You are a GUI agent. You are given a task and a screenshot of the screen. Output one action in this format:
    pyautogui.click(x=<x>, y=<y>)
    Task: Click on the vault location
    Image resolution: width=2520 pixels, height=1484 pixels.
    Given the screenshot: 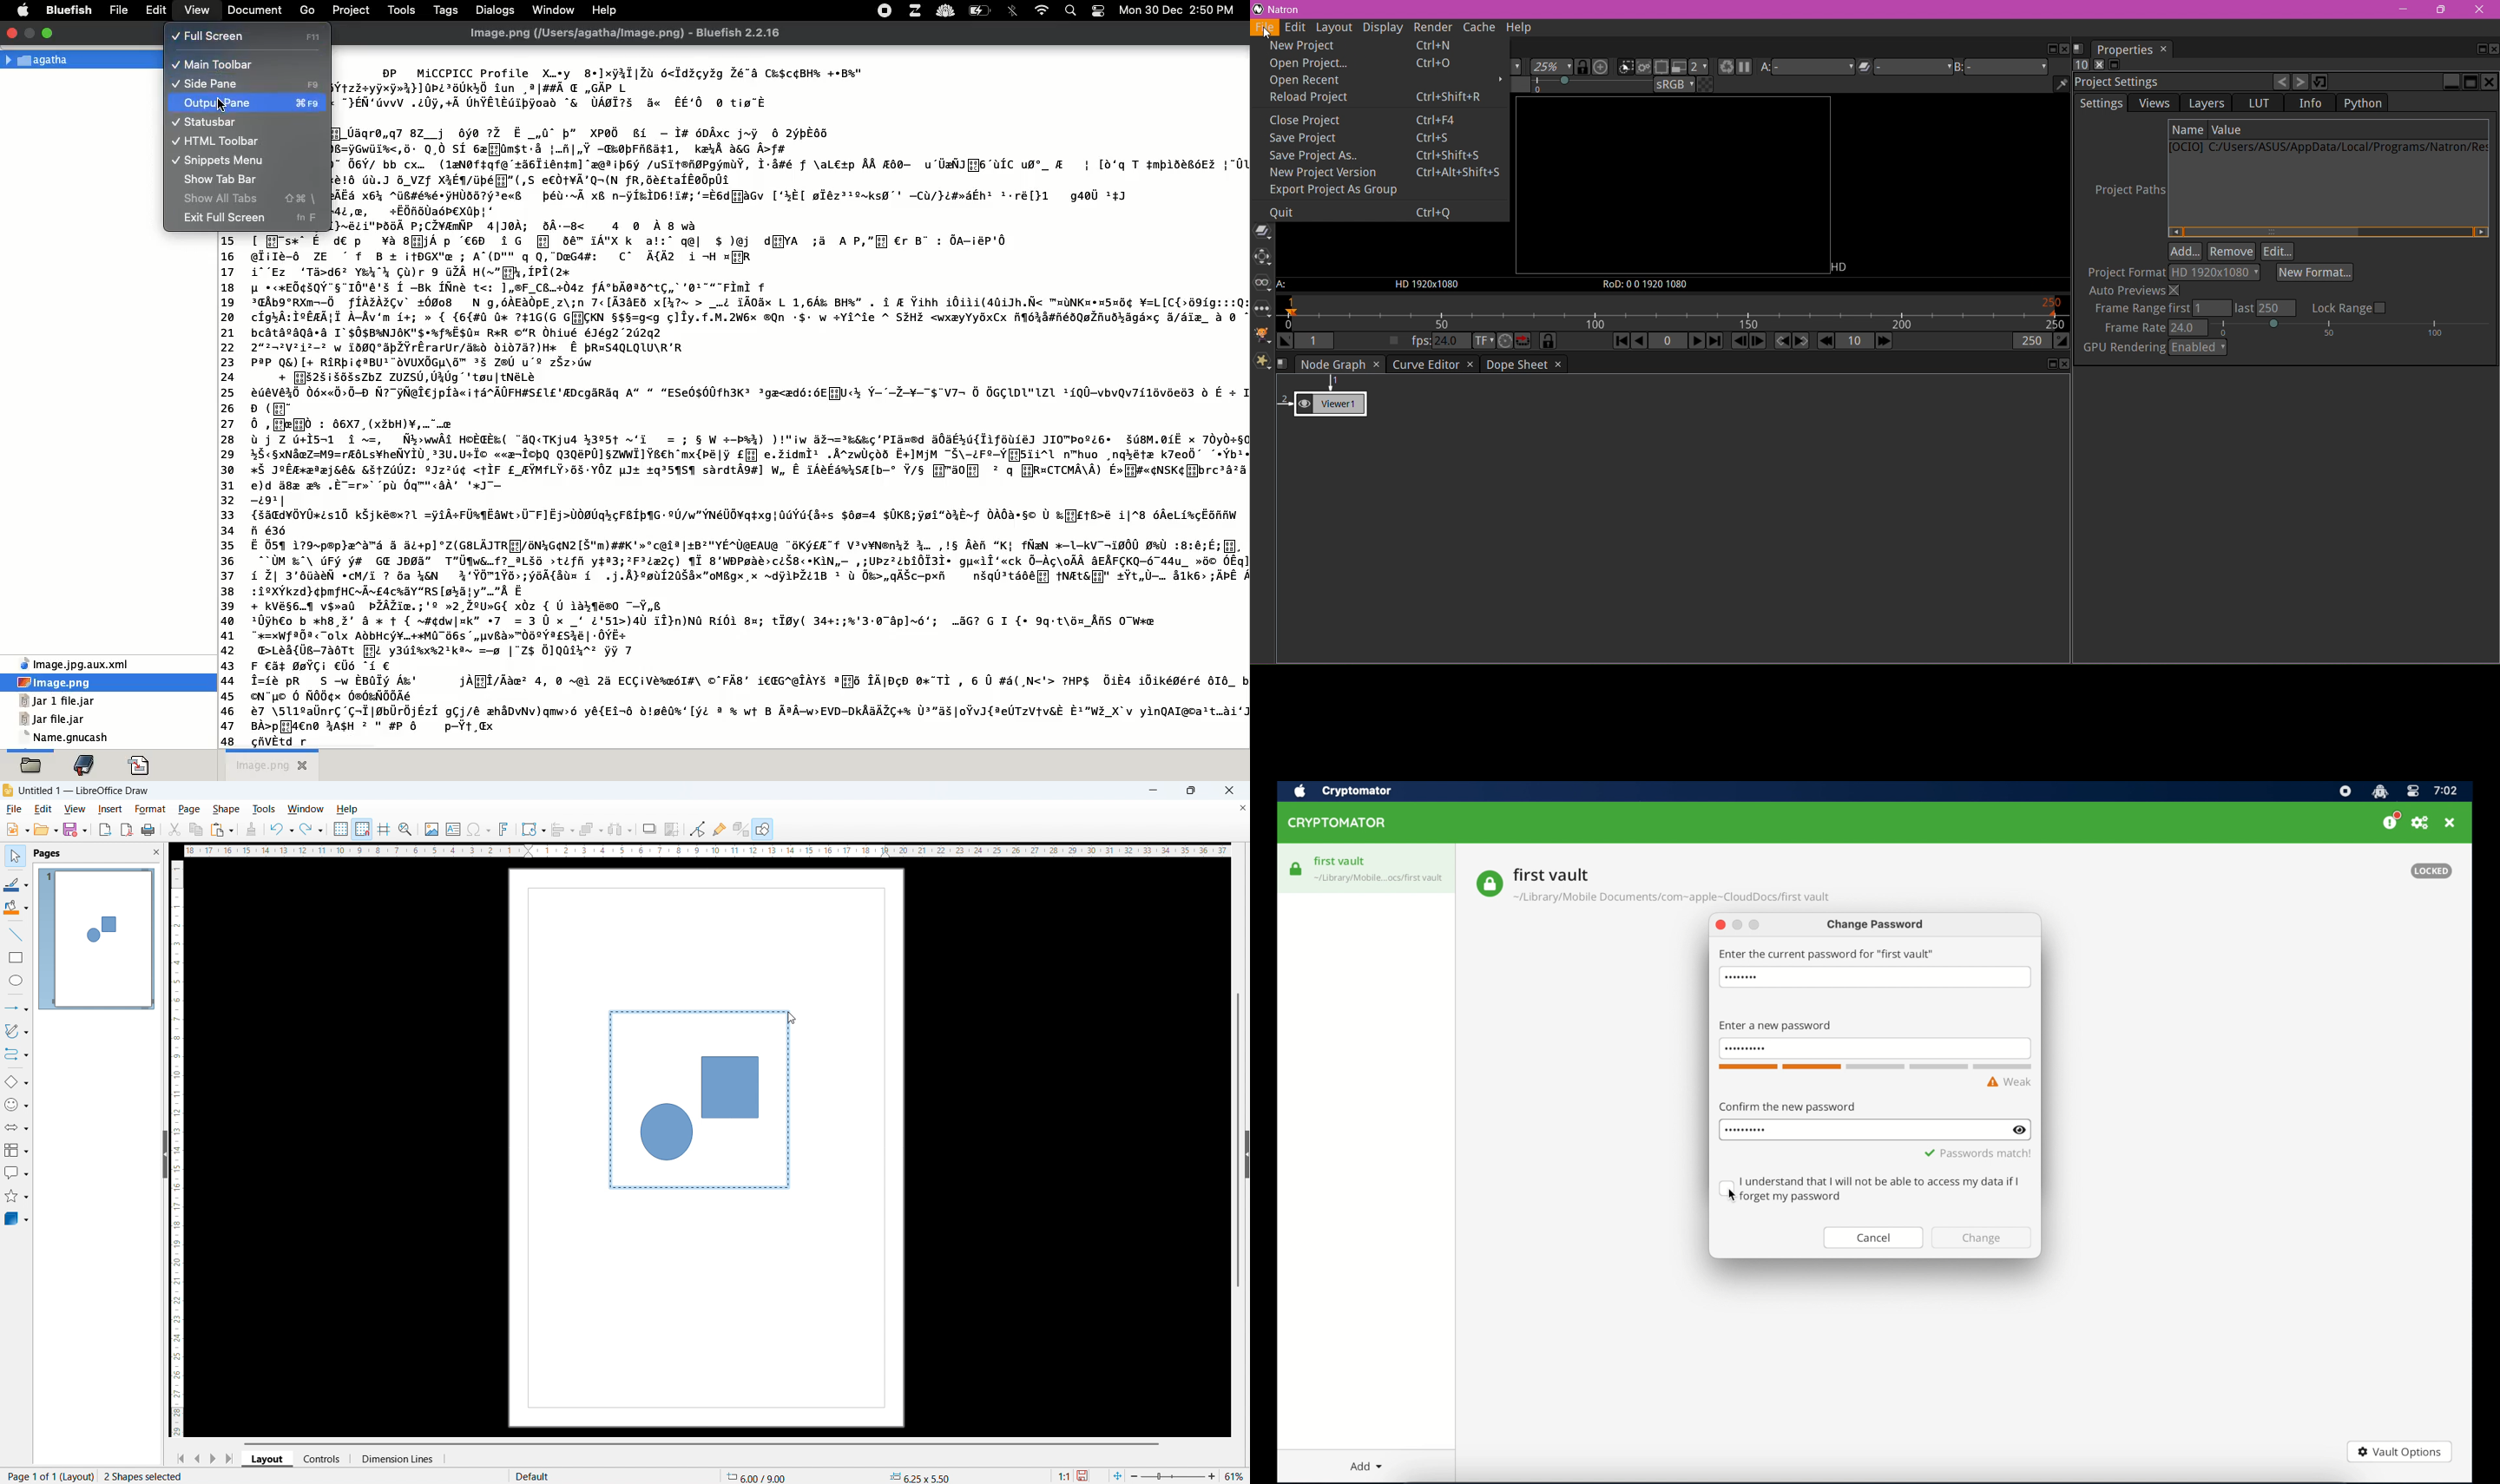 What is the action you would take?
    pyautogui.click(x=1673, y=900)
    